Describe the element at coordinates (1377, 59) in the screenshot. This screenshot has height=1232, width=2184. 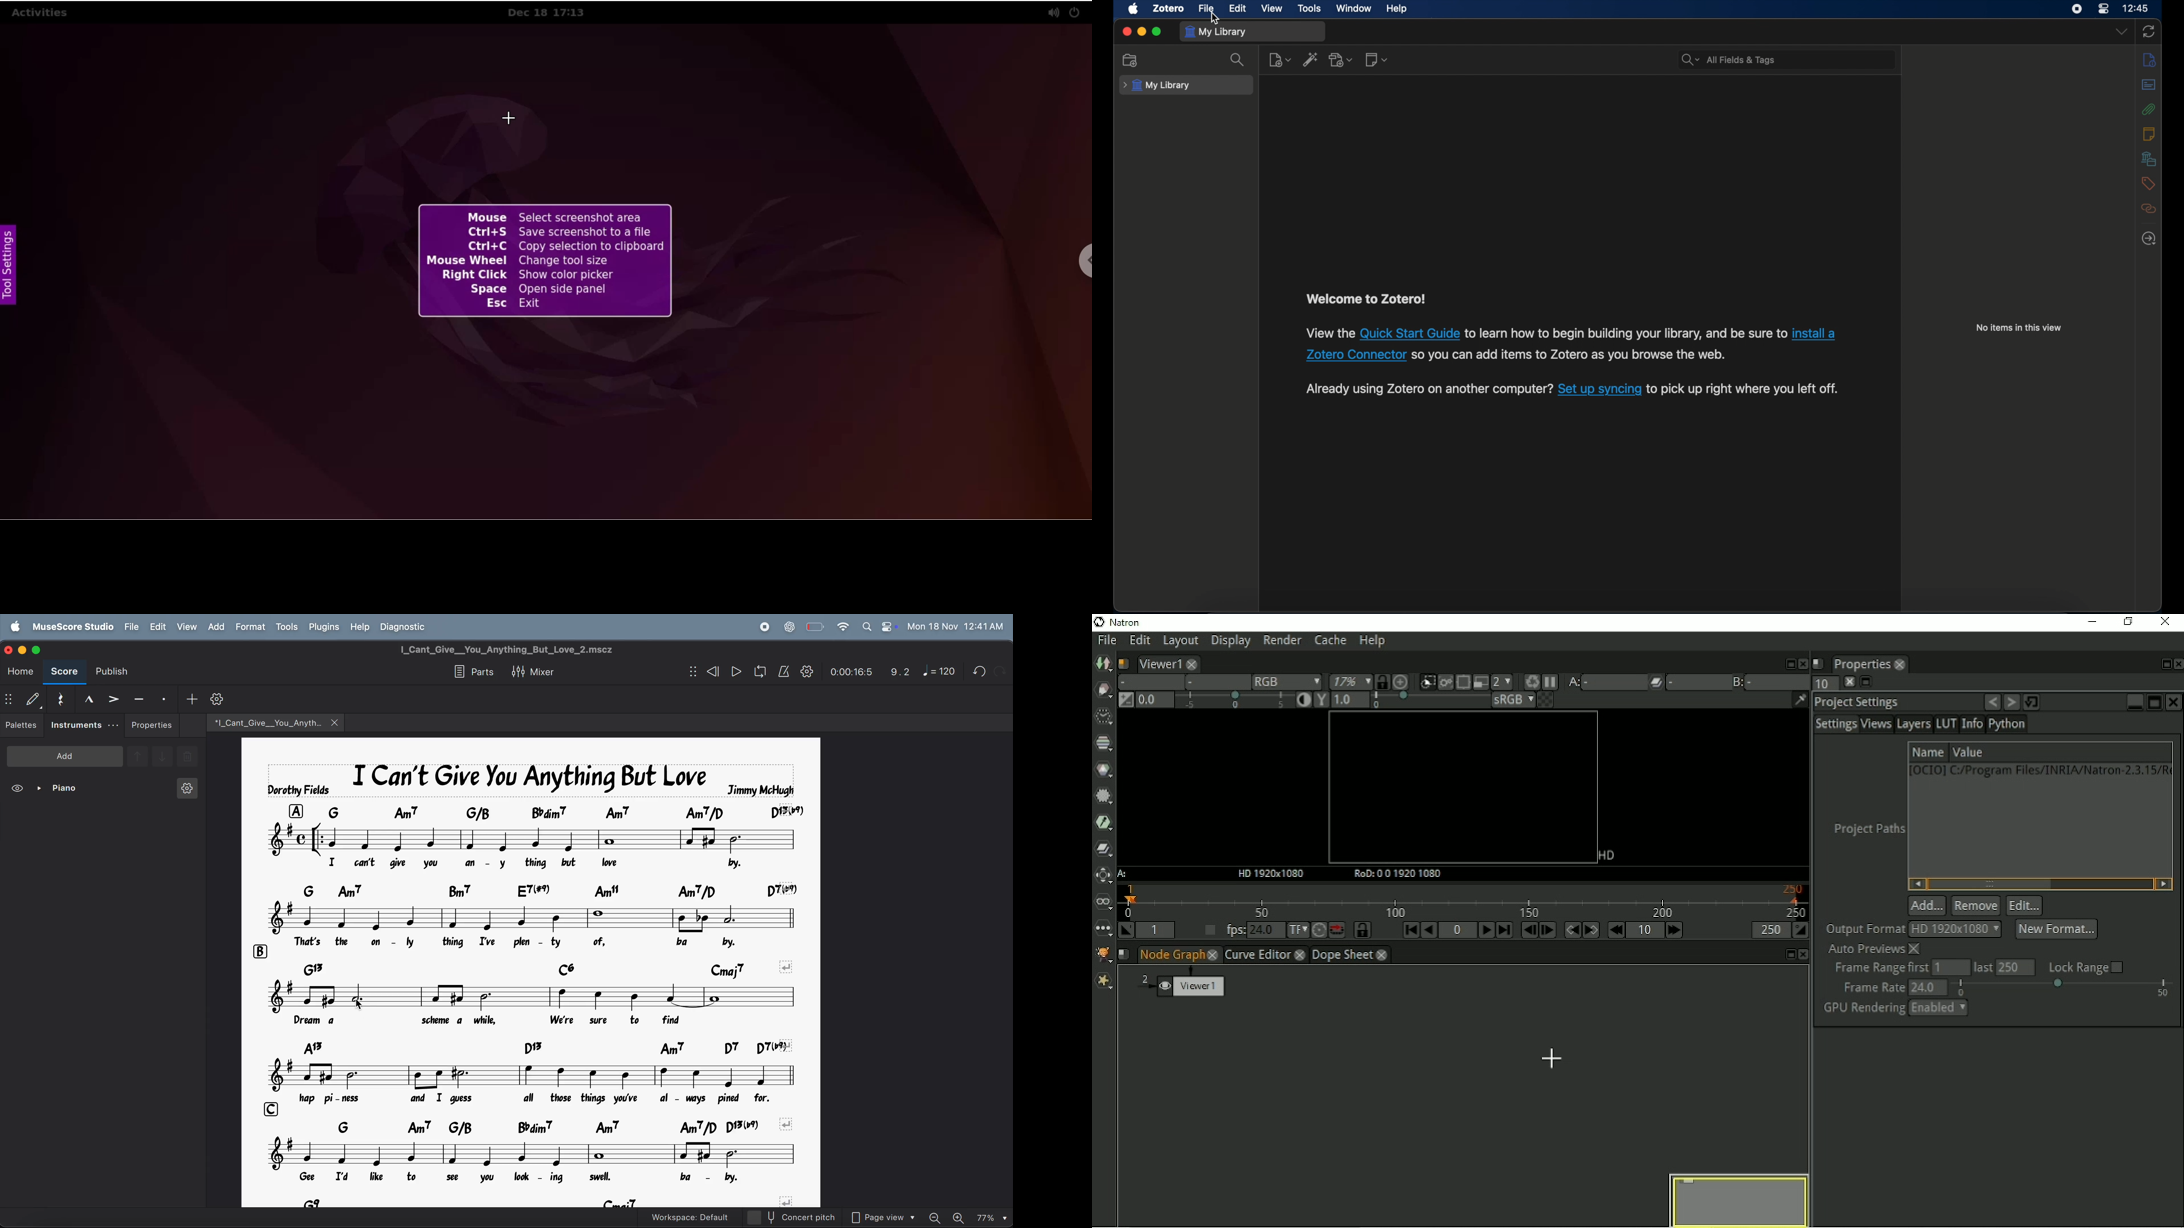
I see `new notes` at that location.